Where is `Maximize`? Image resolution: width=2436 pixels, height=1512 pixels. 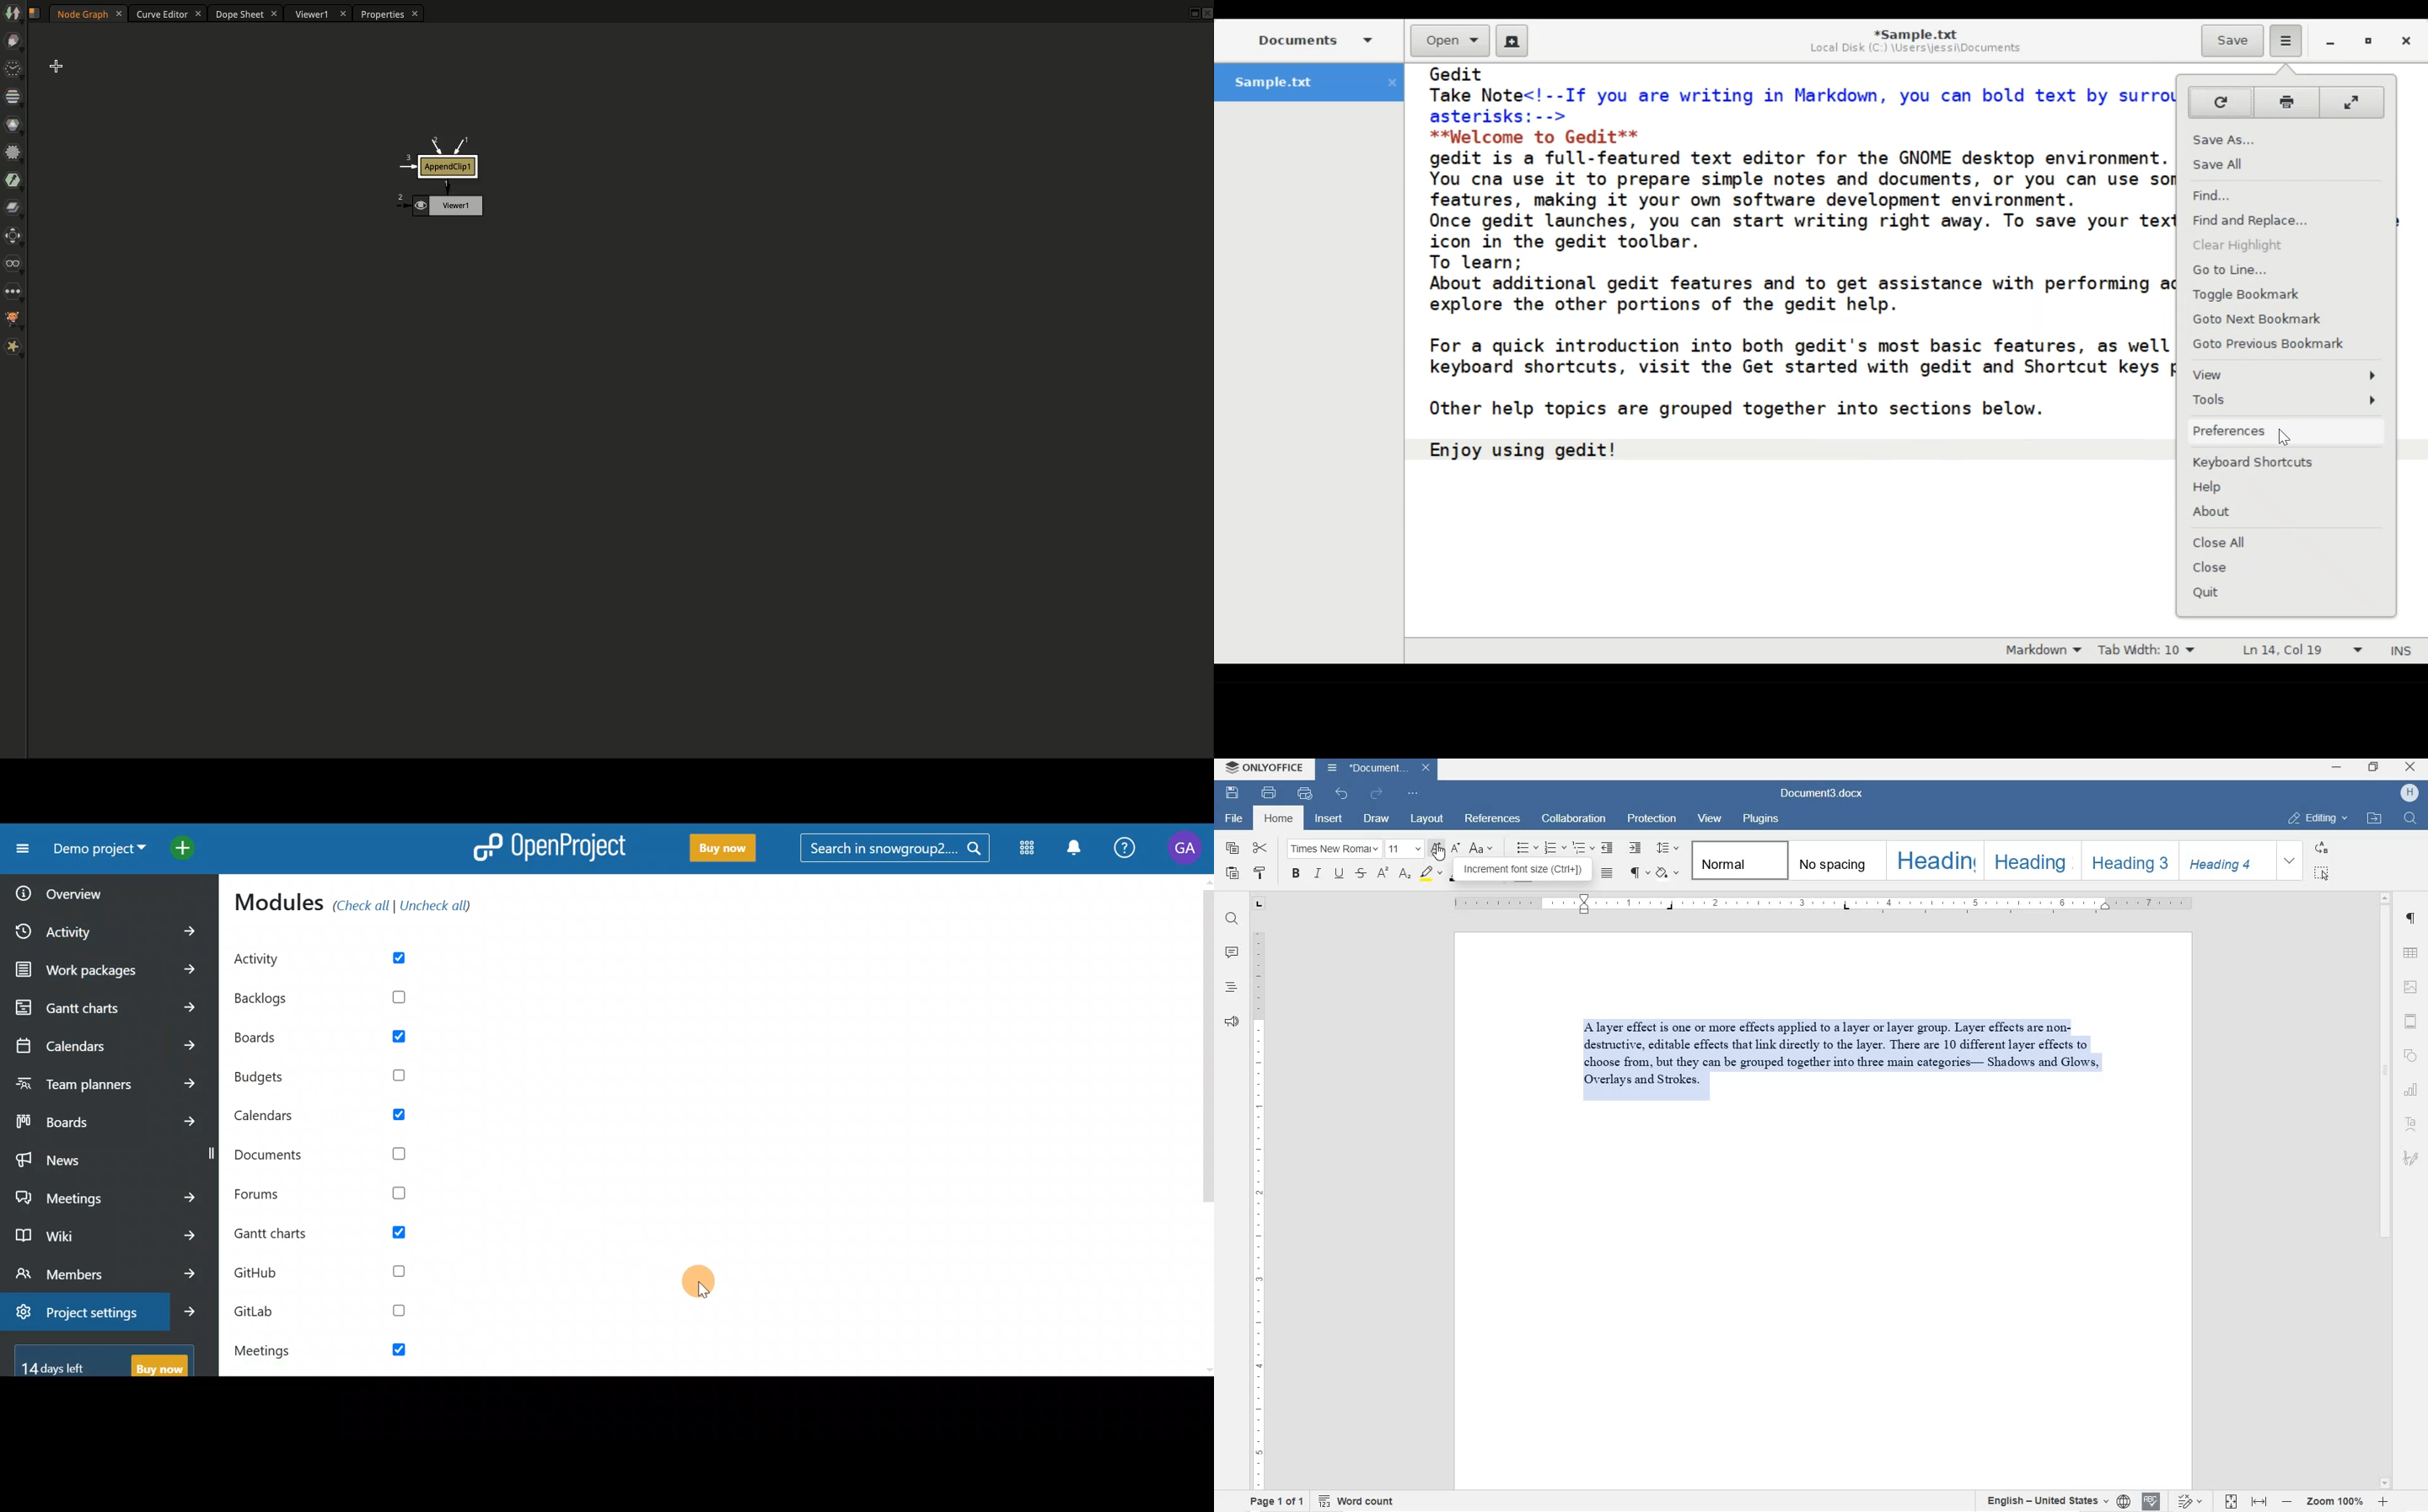
Maximize is located at coordinates (1190, 12).